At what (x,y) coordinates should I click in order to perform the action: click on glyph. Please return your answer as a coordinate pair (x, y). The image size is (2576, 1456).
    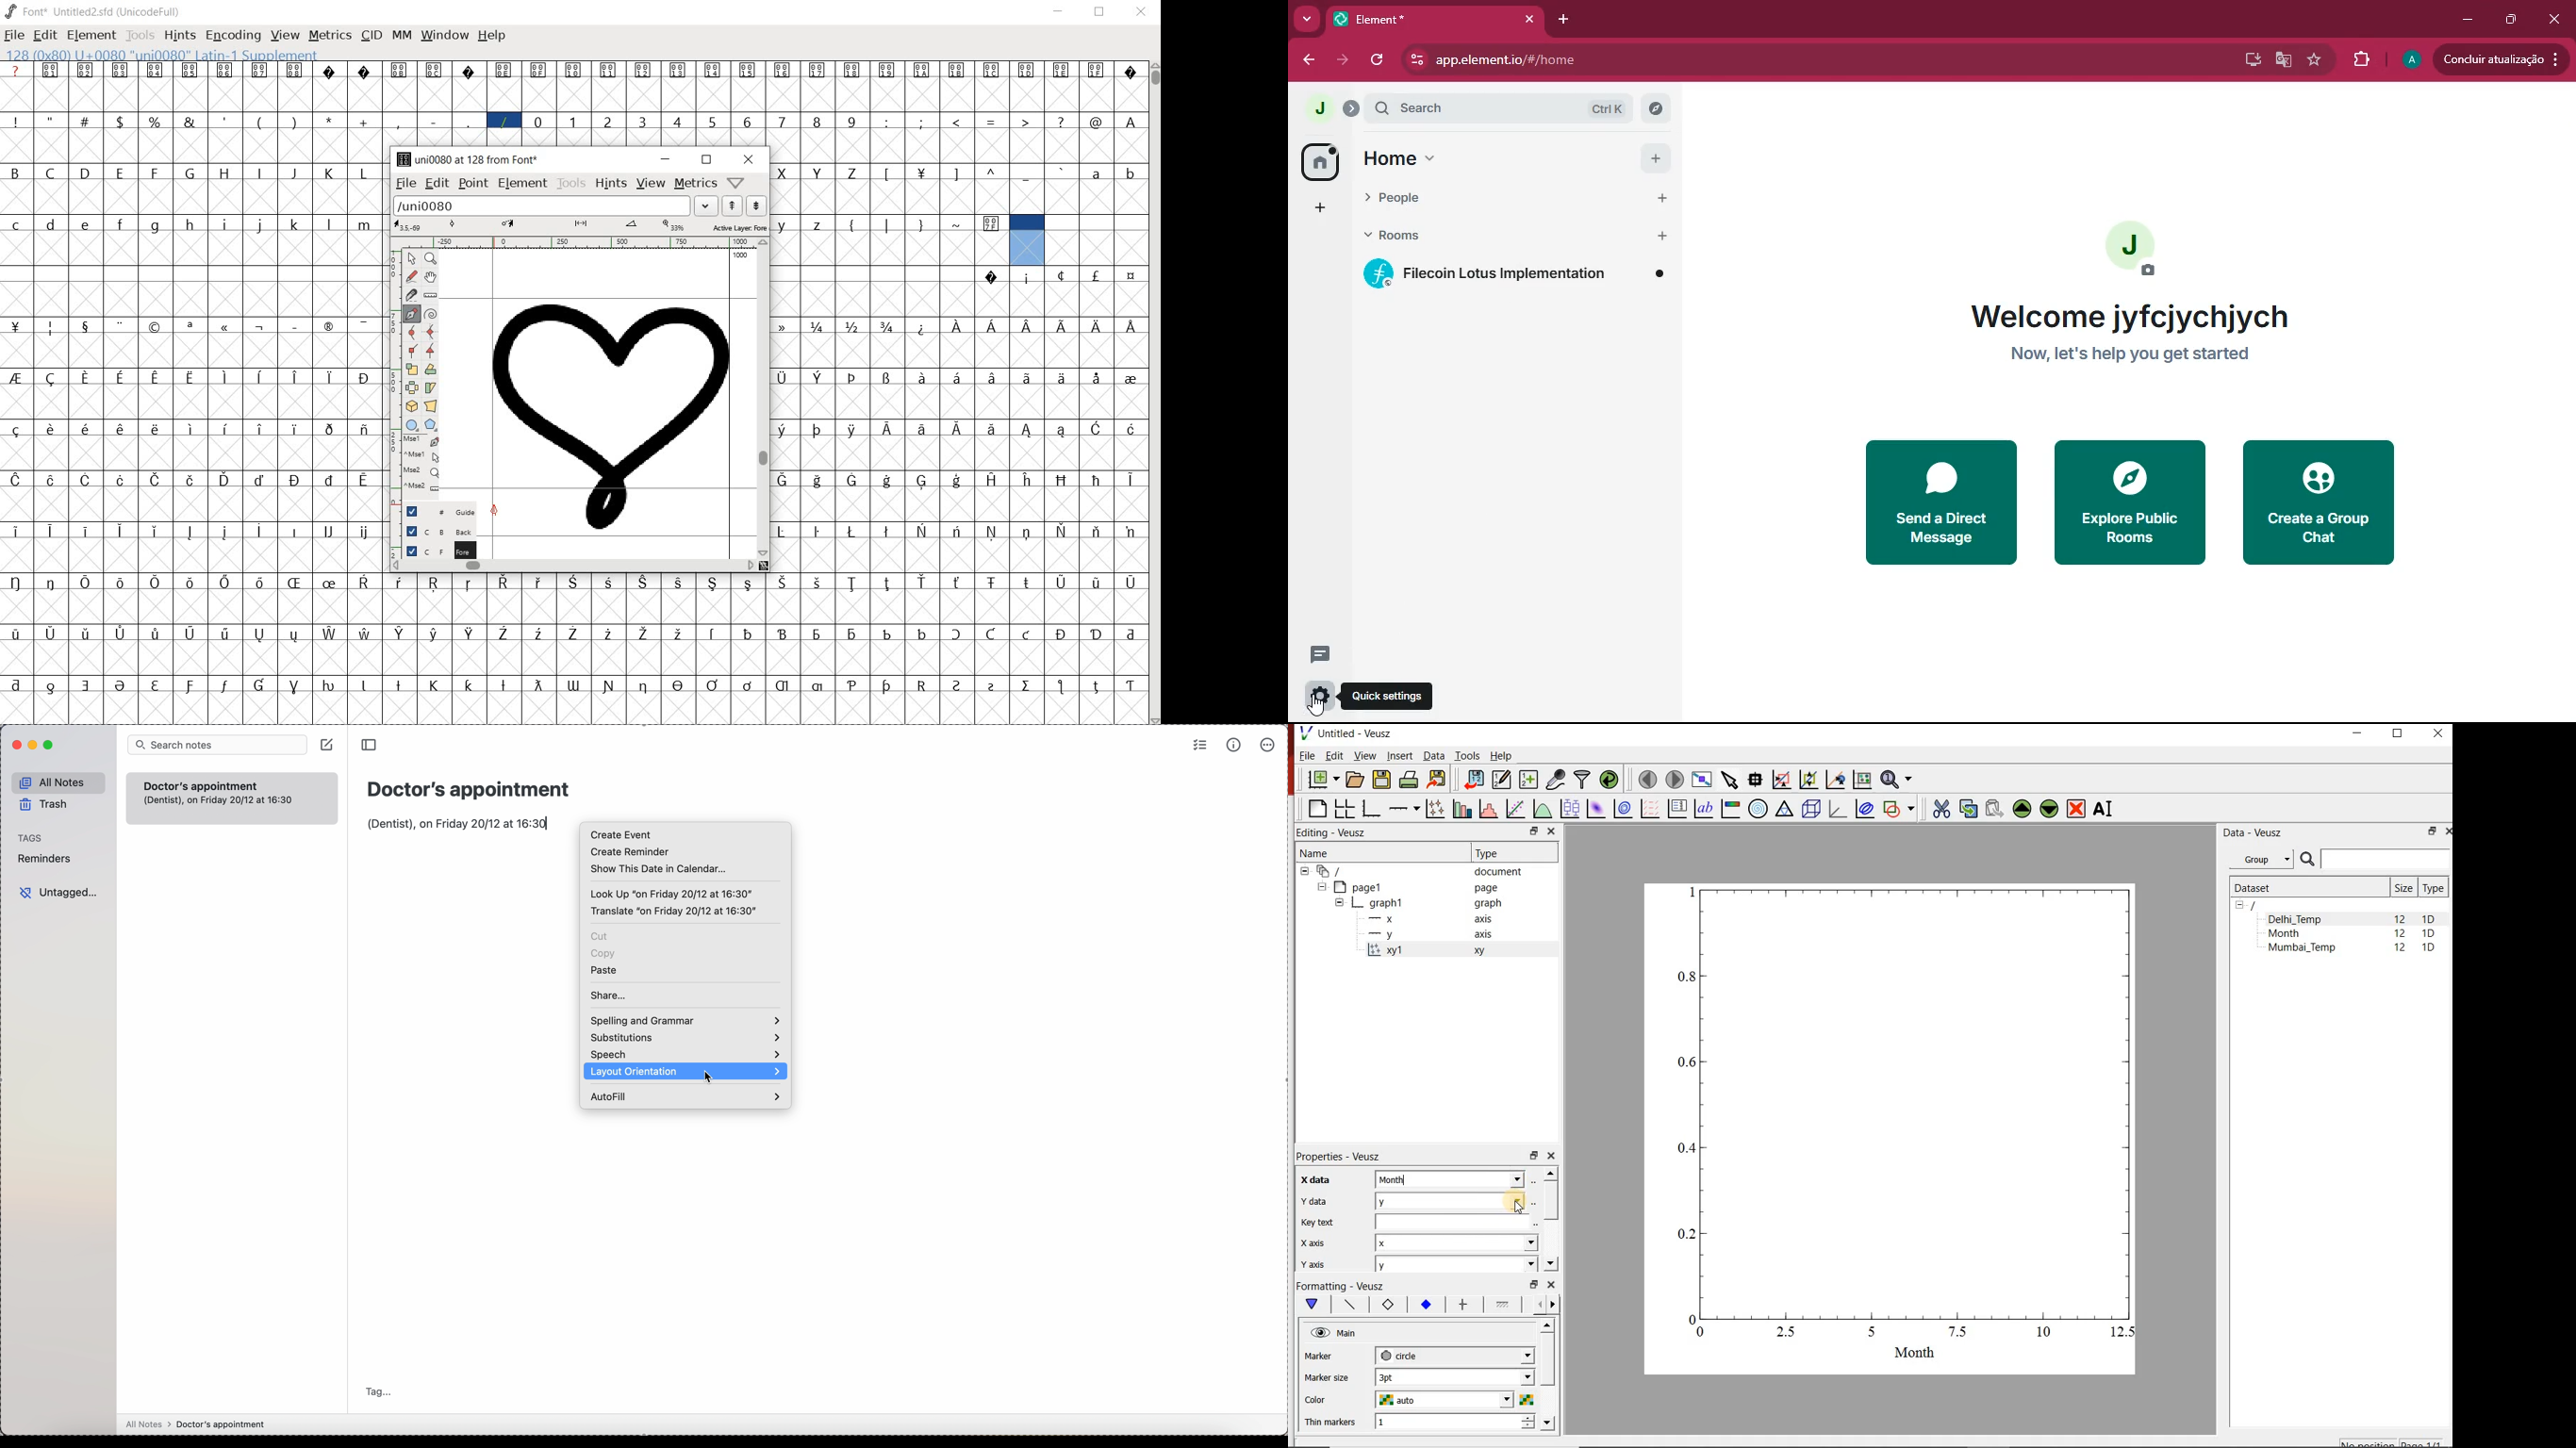
    Looking at the image, I should click on (888, 174).